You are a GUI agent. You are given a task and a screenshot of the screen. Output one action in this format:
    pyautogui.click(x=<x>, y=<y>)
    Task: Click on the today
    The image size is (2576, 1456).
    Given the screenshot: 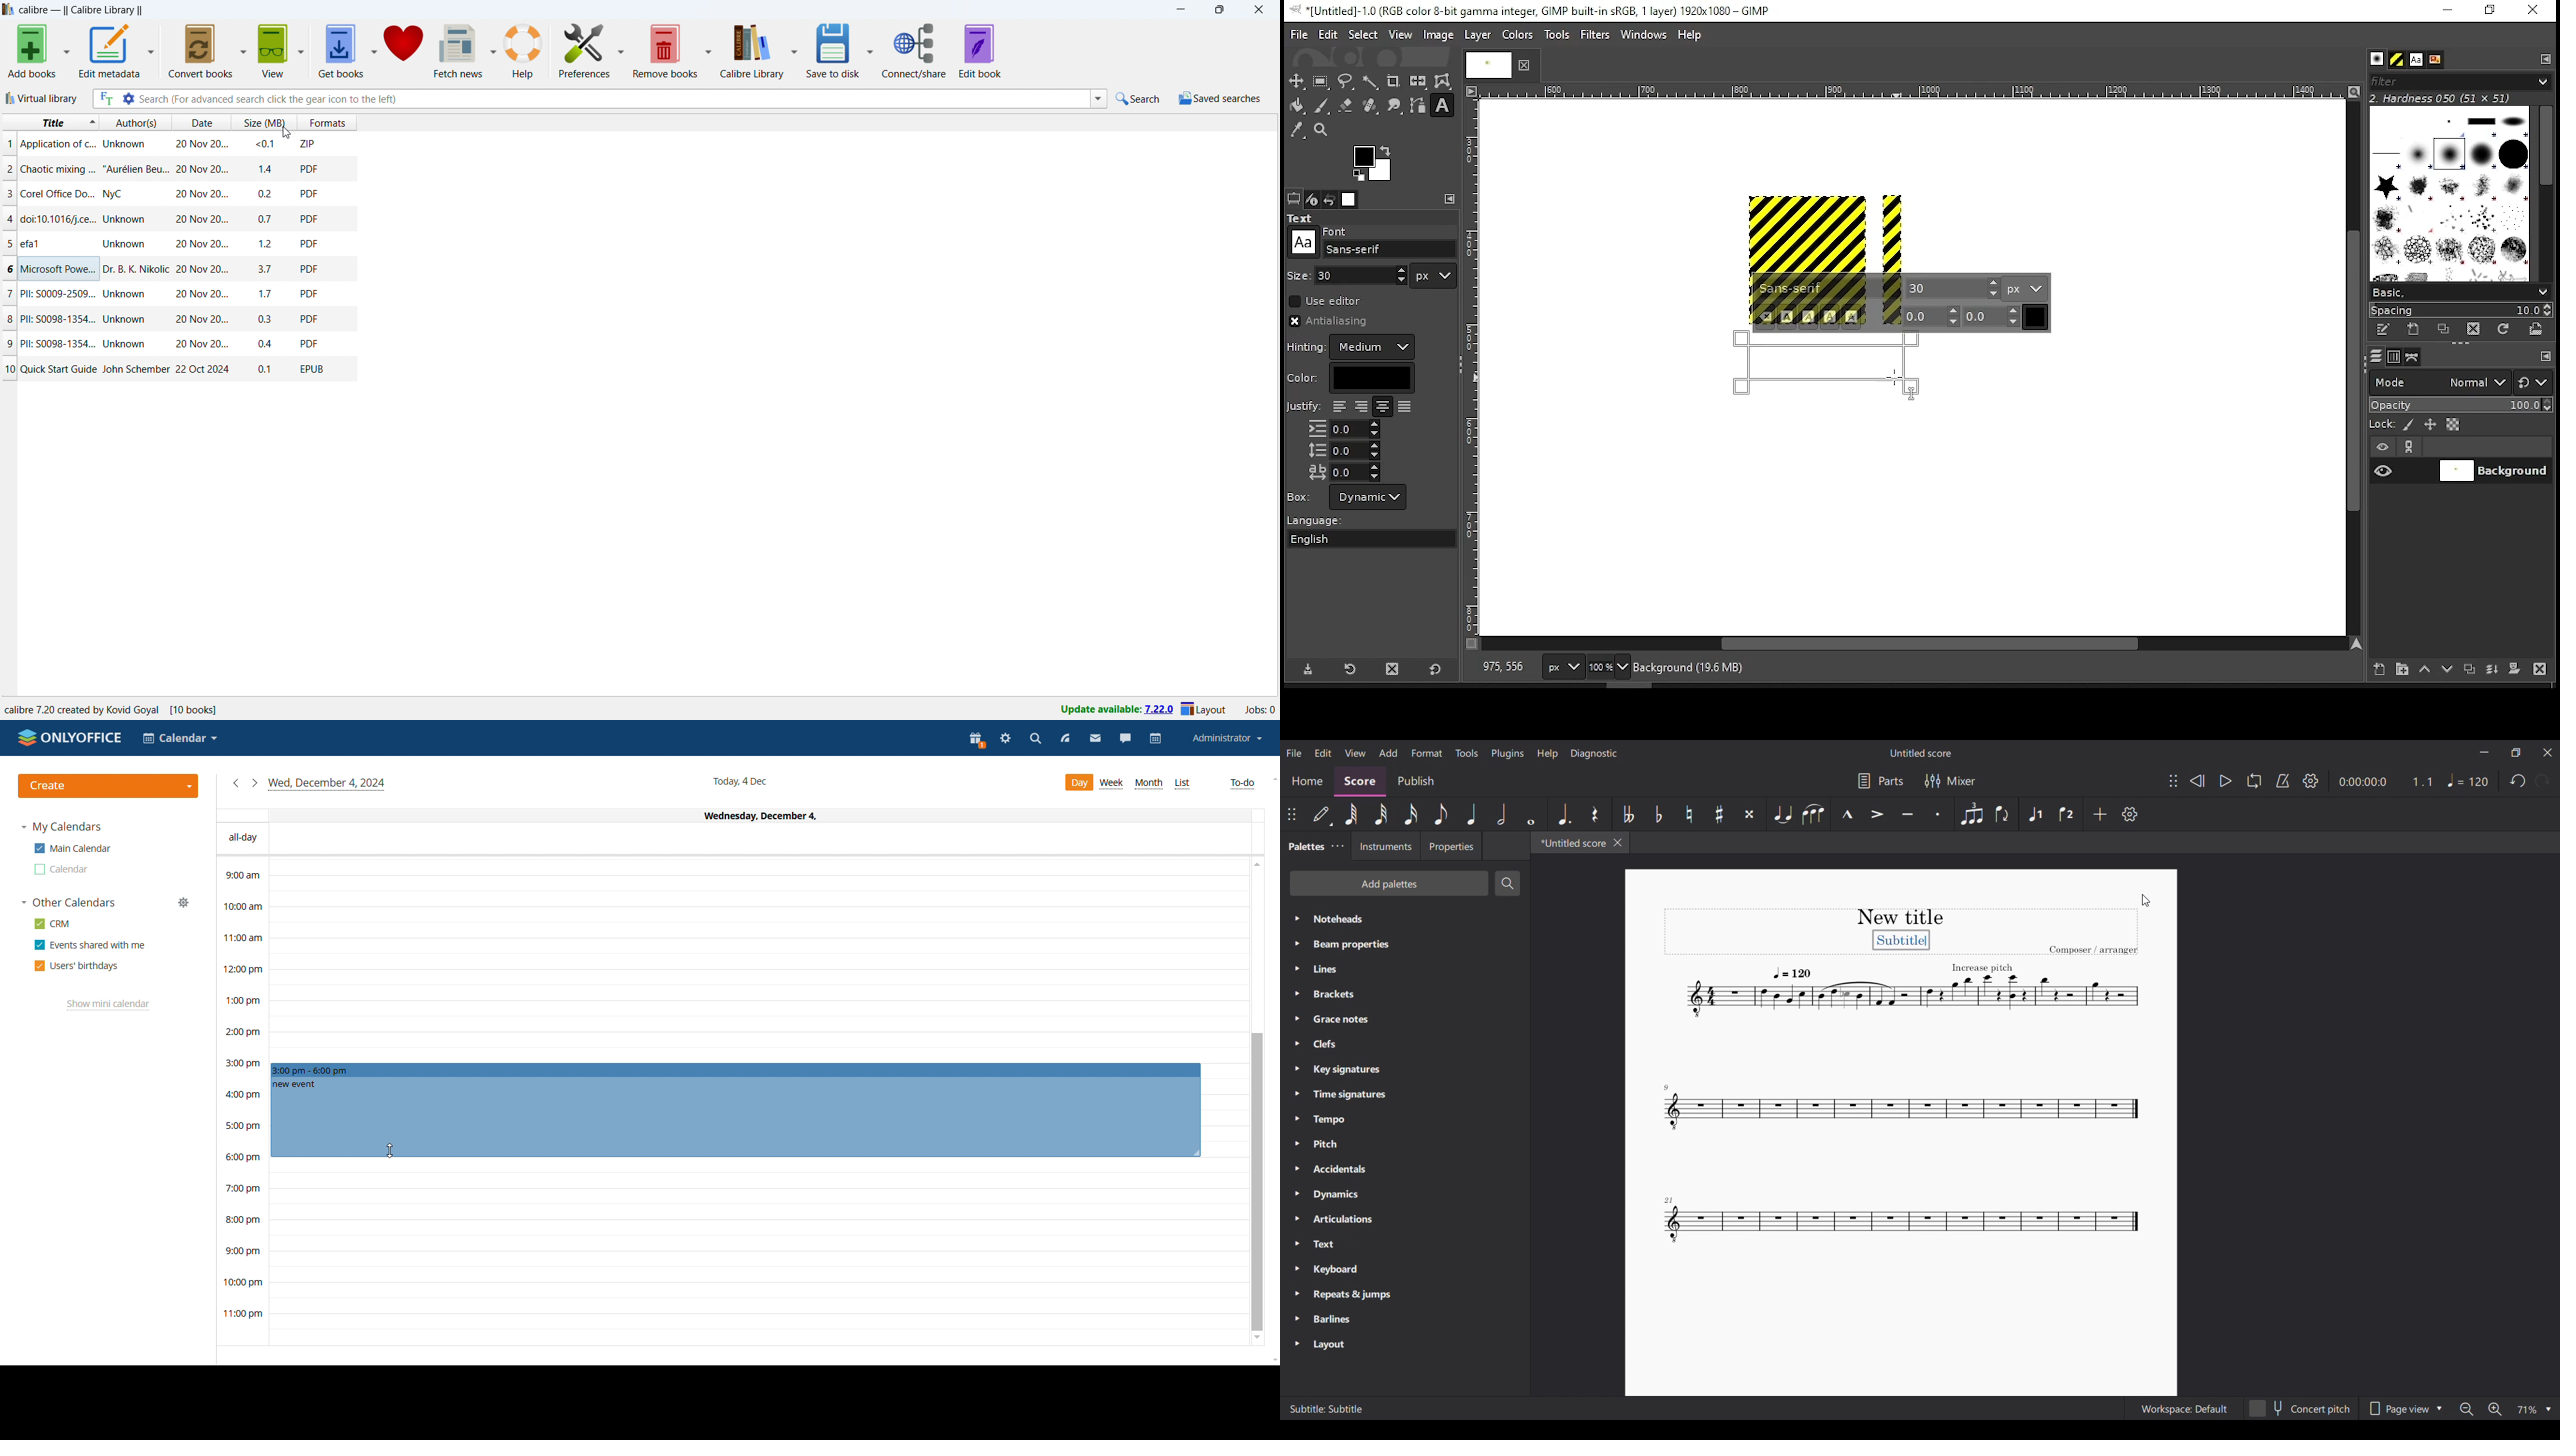 What is the action you would take?
    pyautogui.click(x=327, y=784)
    